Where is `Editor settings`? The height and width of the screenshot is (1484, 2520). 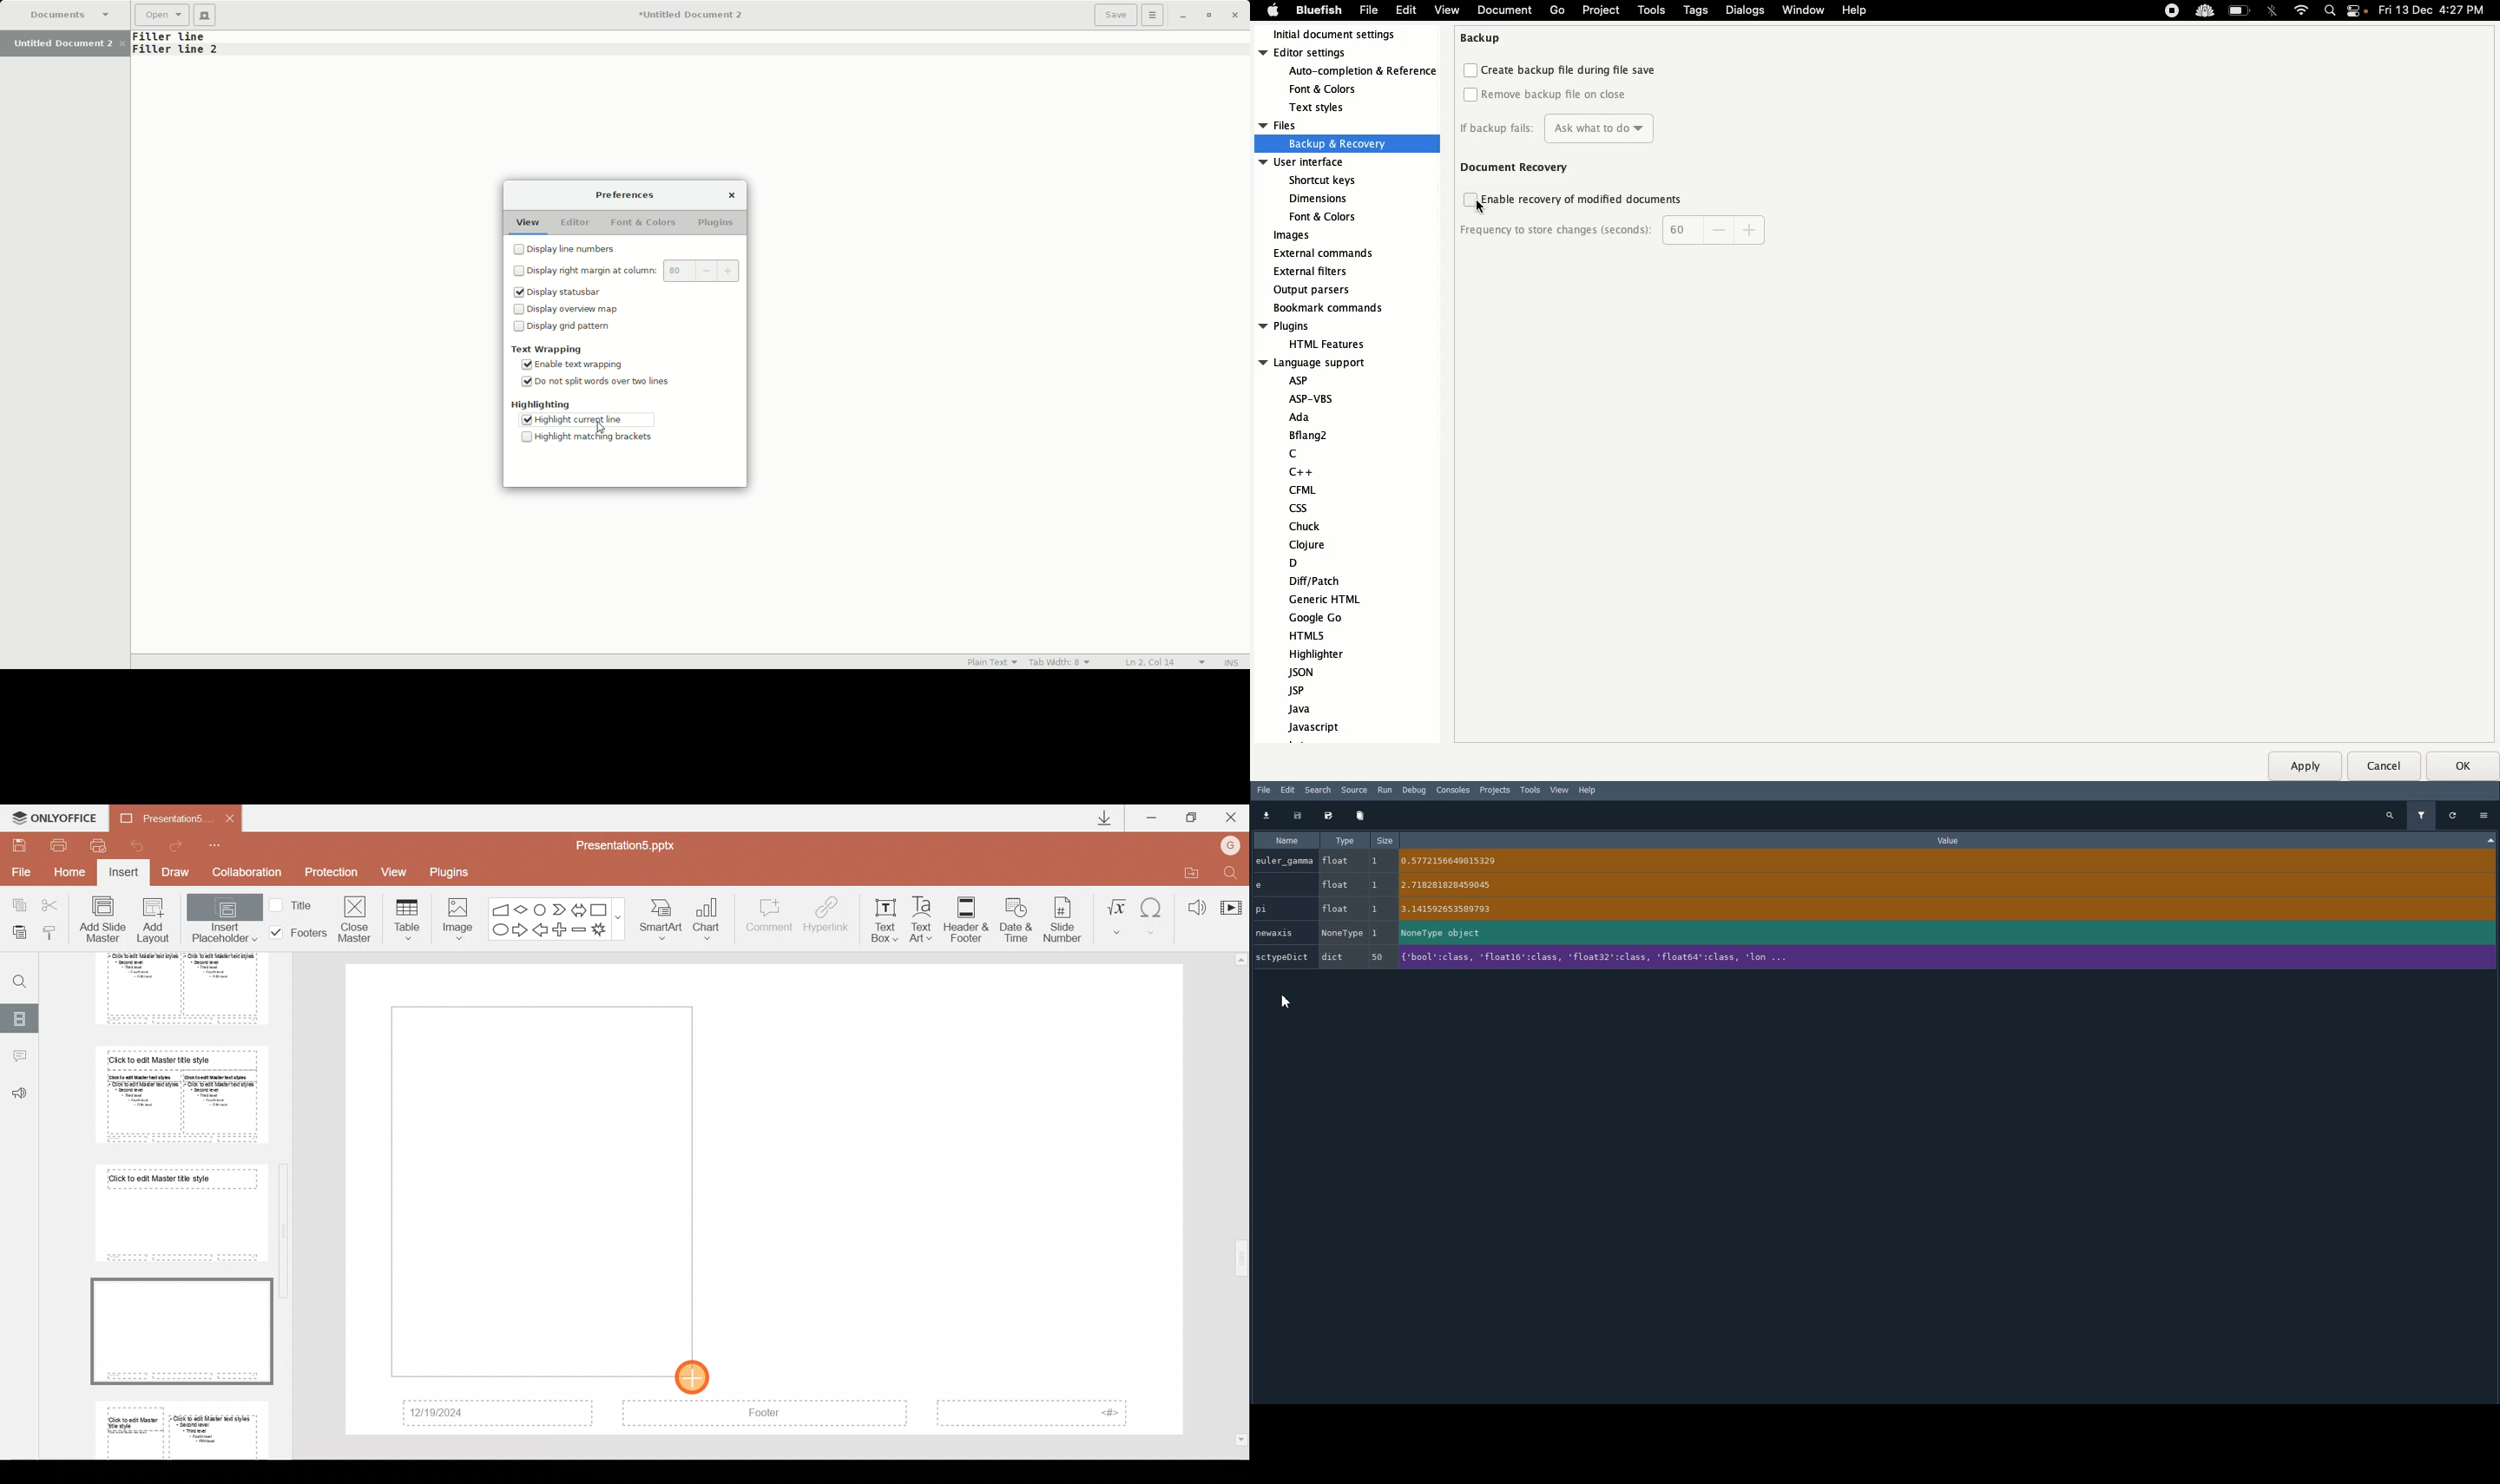 Editor settings is located at coordinates (1347, 80).